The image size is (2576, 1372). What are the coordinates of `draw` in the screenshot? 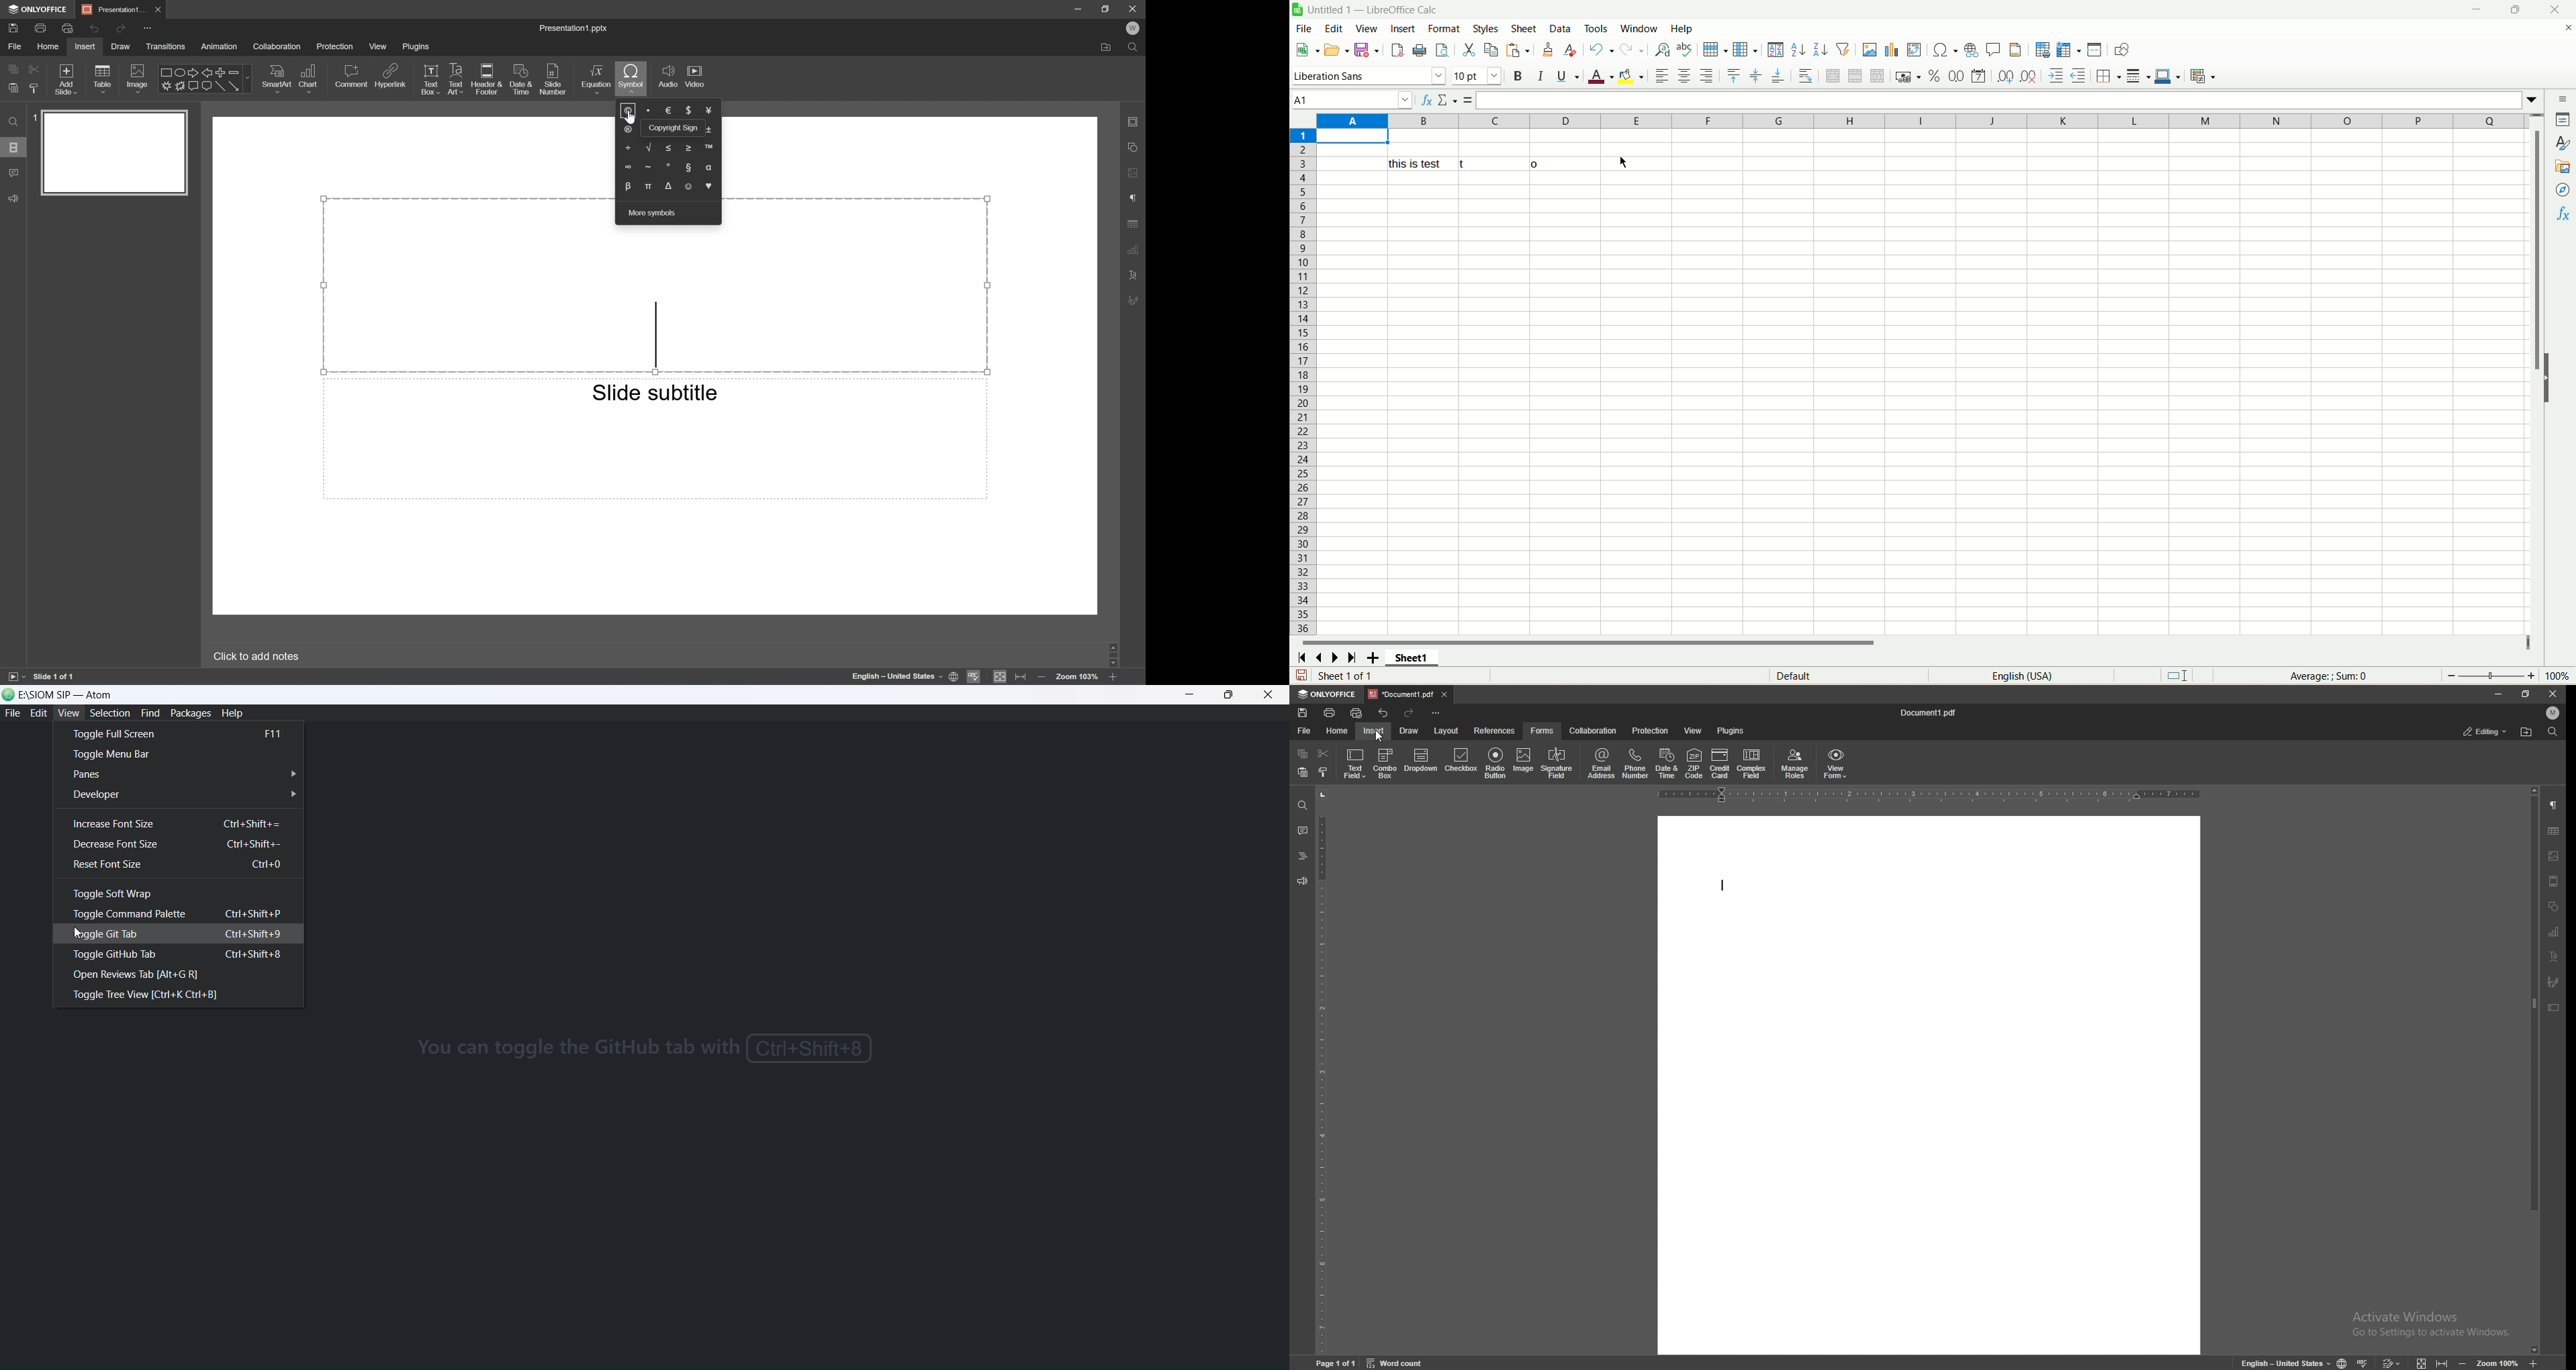 It's located at (1410, 730).